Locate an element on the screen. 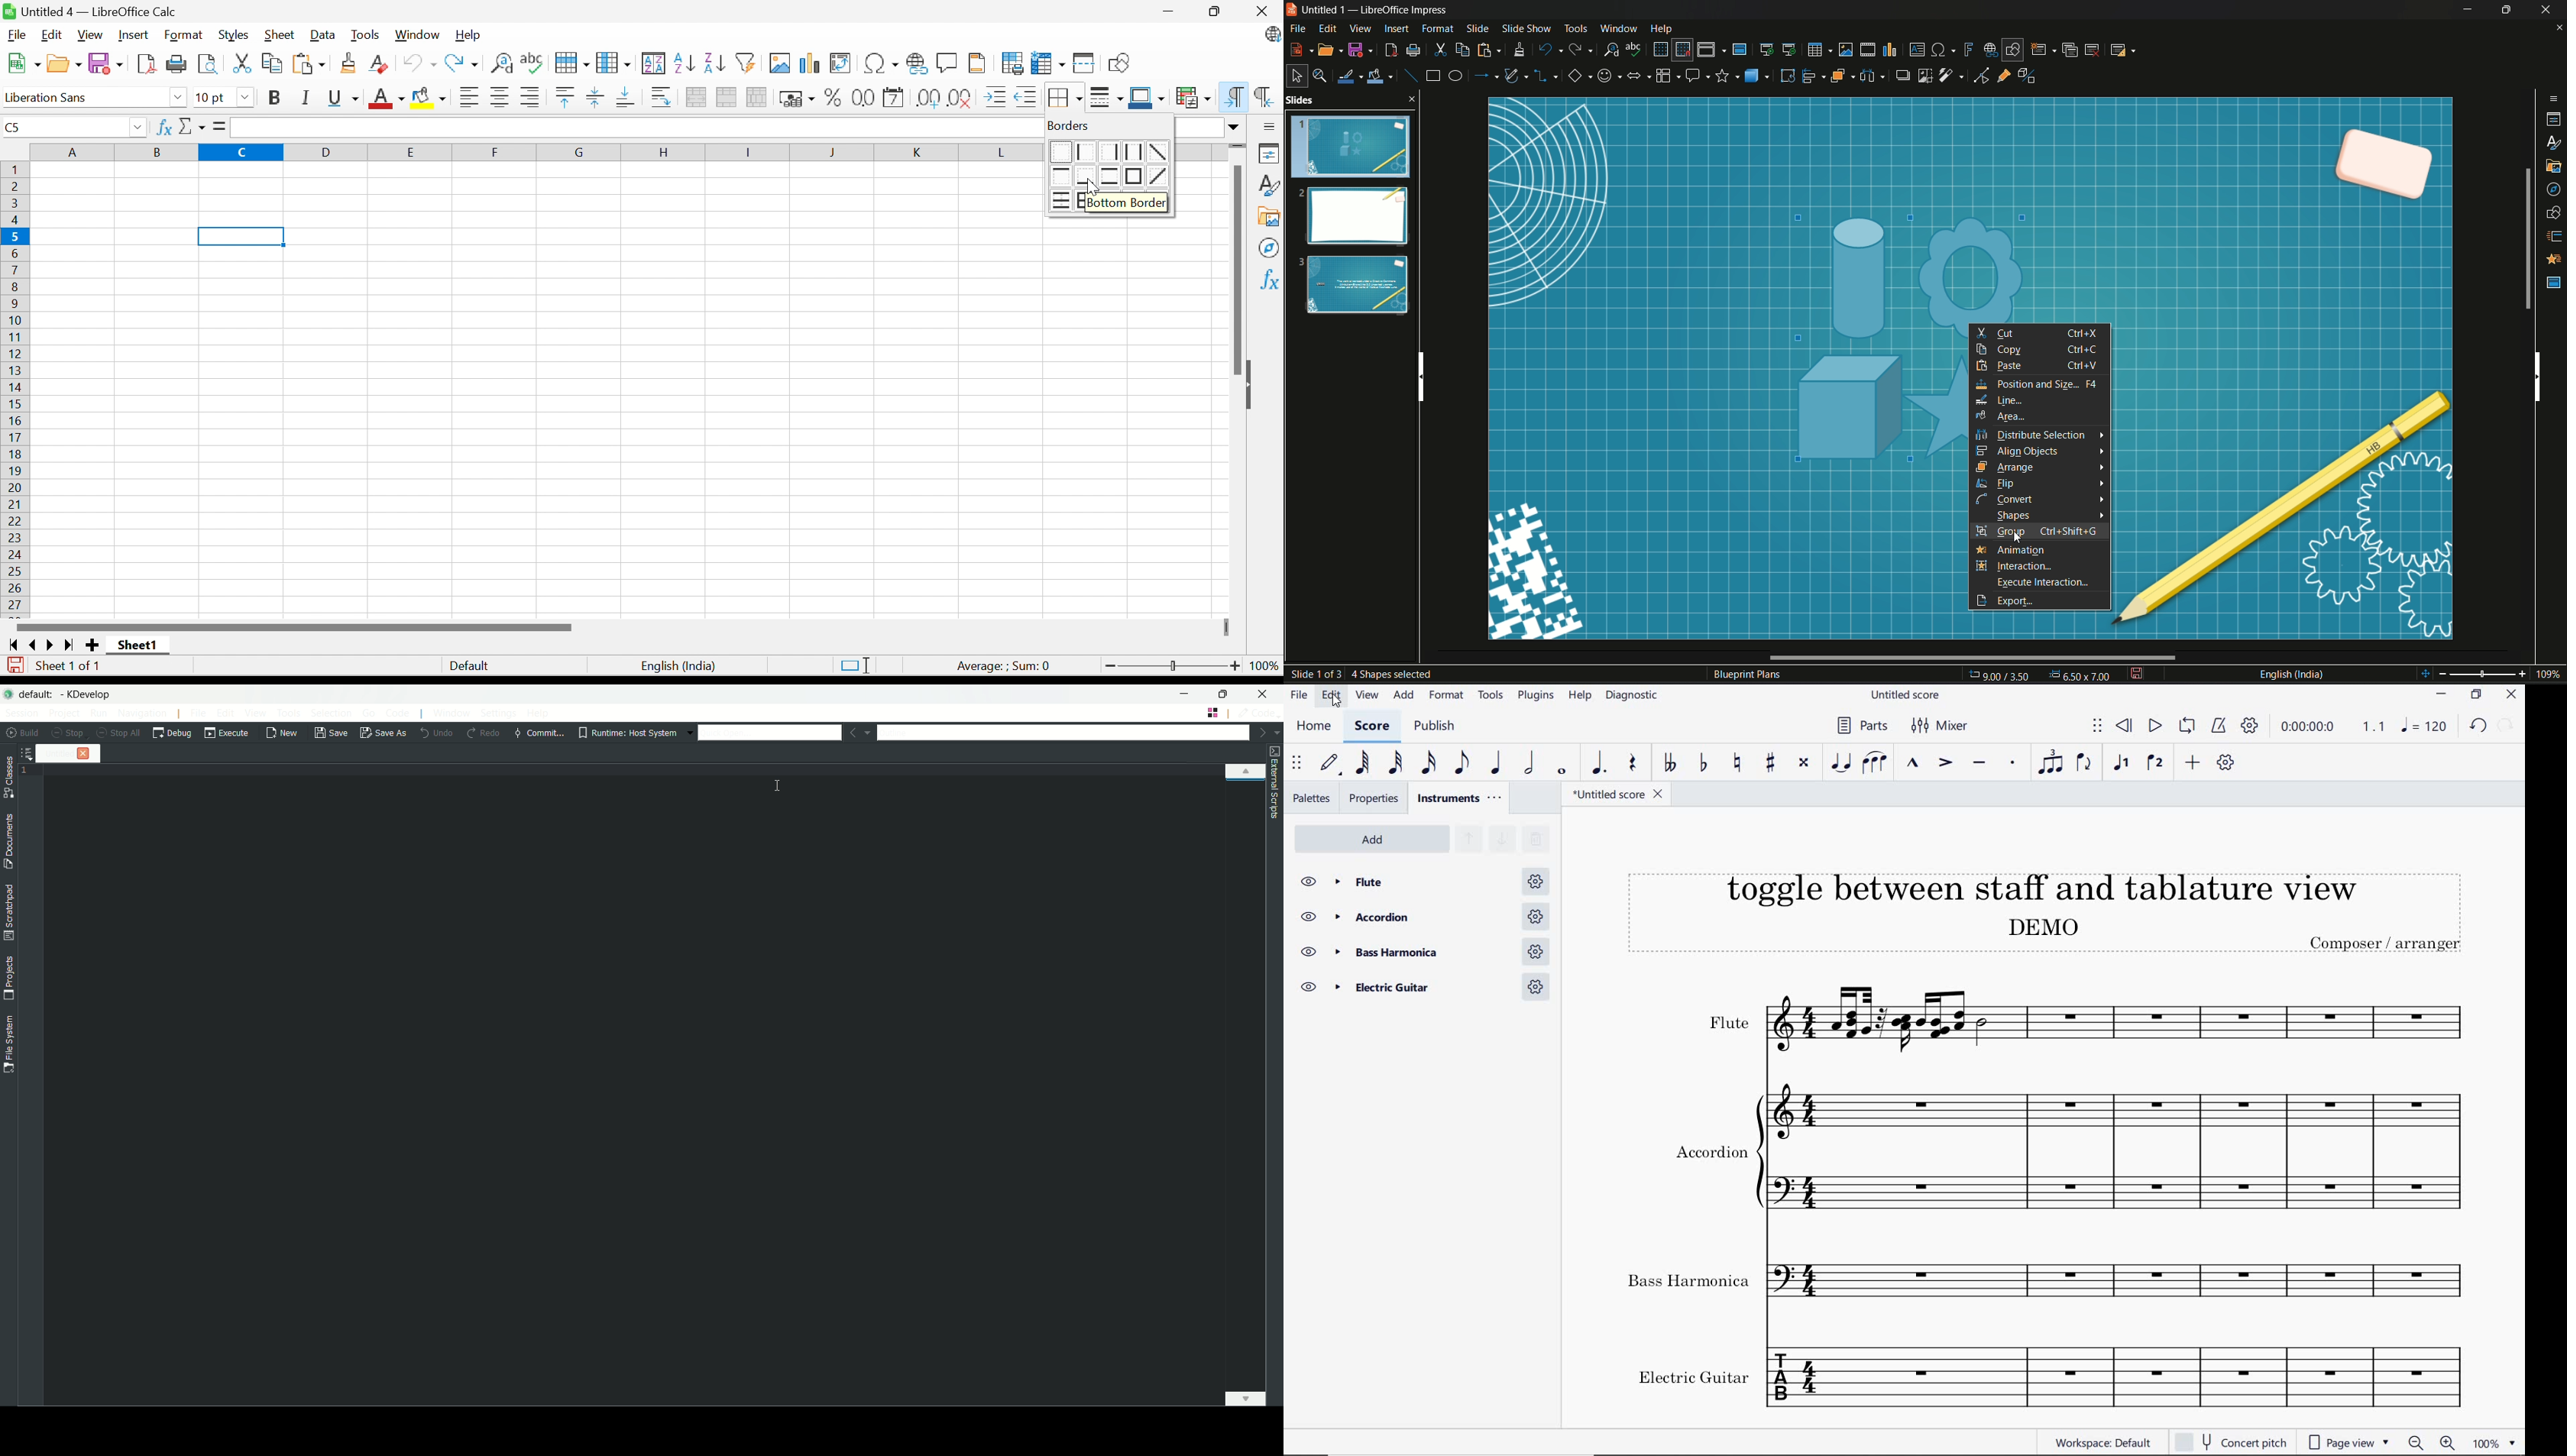  insert hyperlink is located at coordinates (1989, 49).